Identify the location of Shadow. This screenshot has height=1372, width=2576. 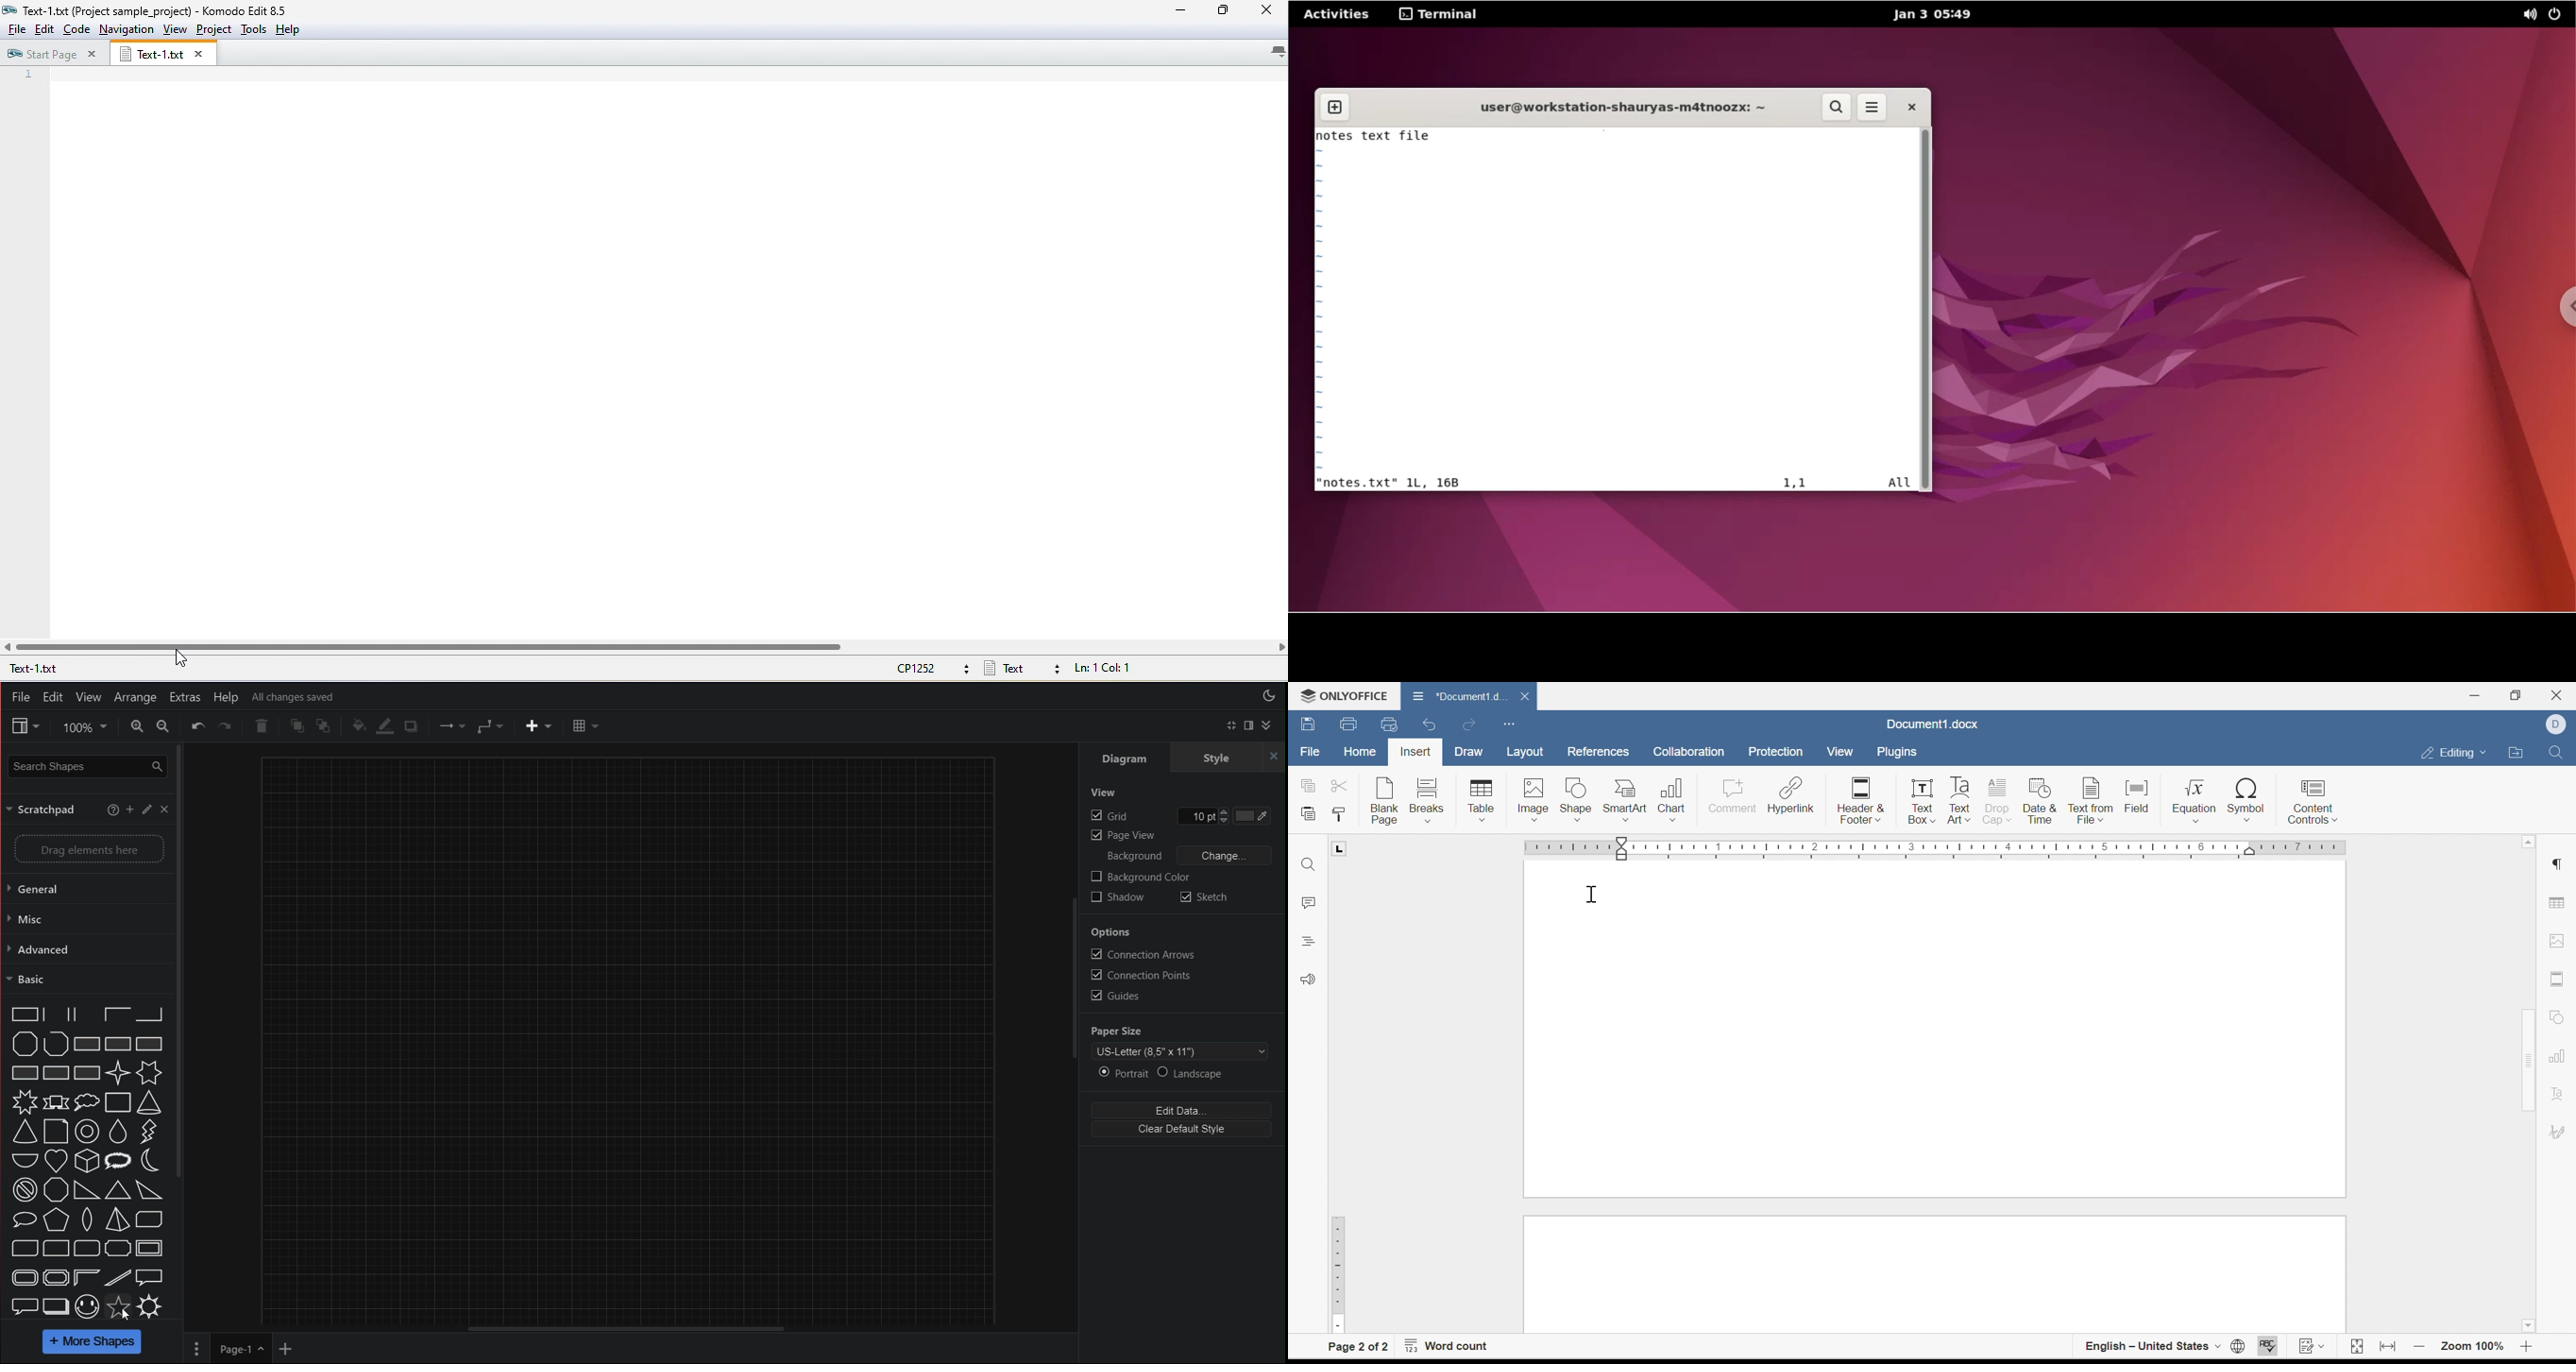
(1119, 896).